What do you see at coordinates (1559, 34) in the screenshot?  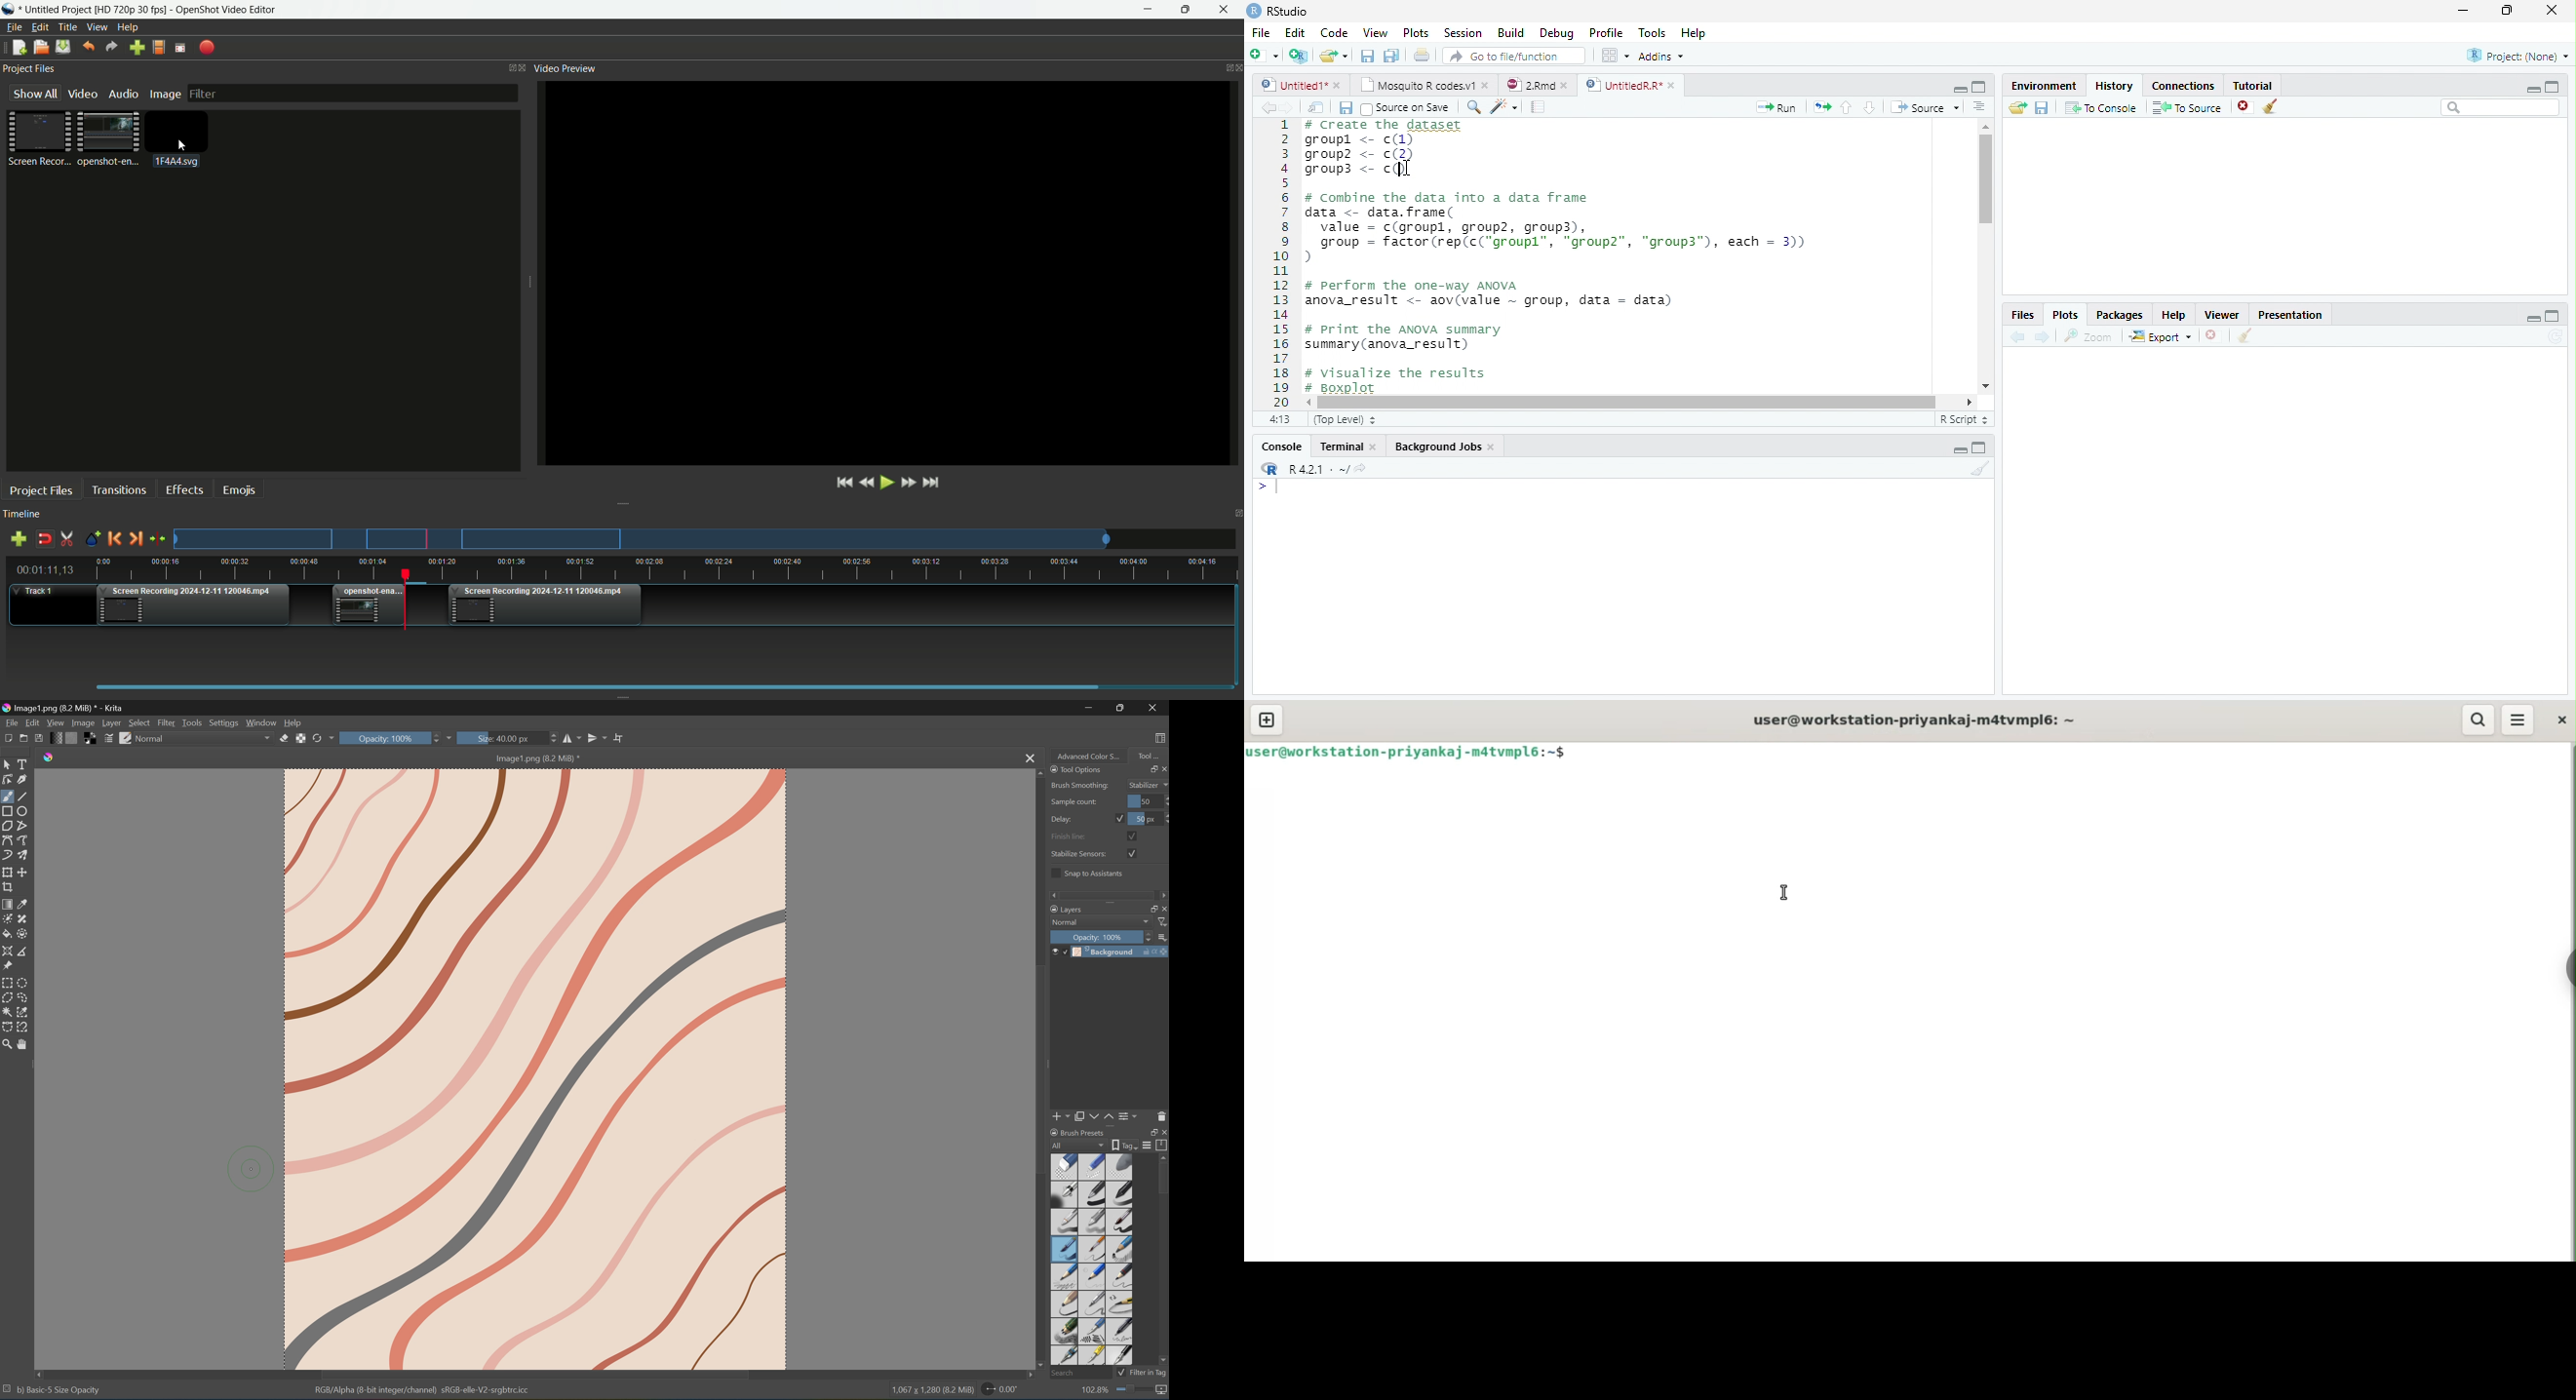 I see `debug` at bounding box center [1559, 34].